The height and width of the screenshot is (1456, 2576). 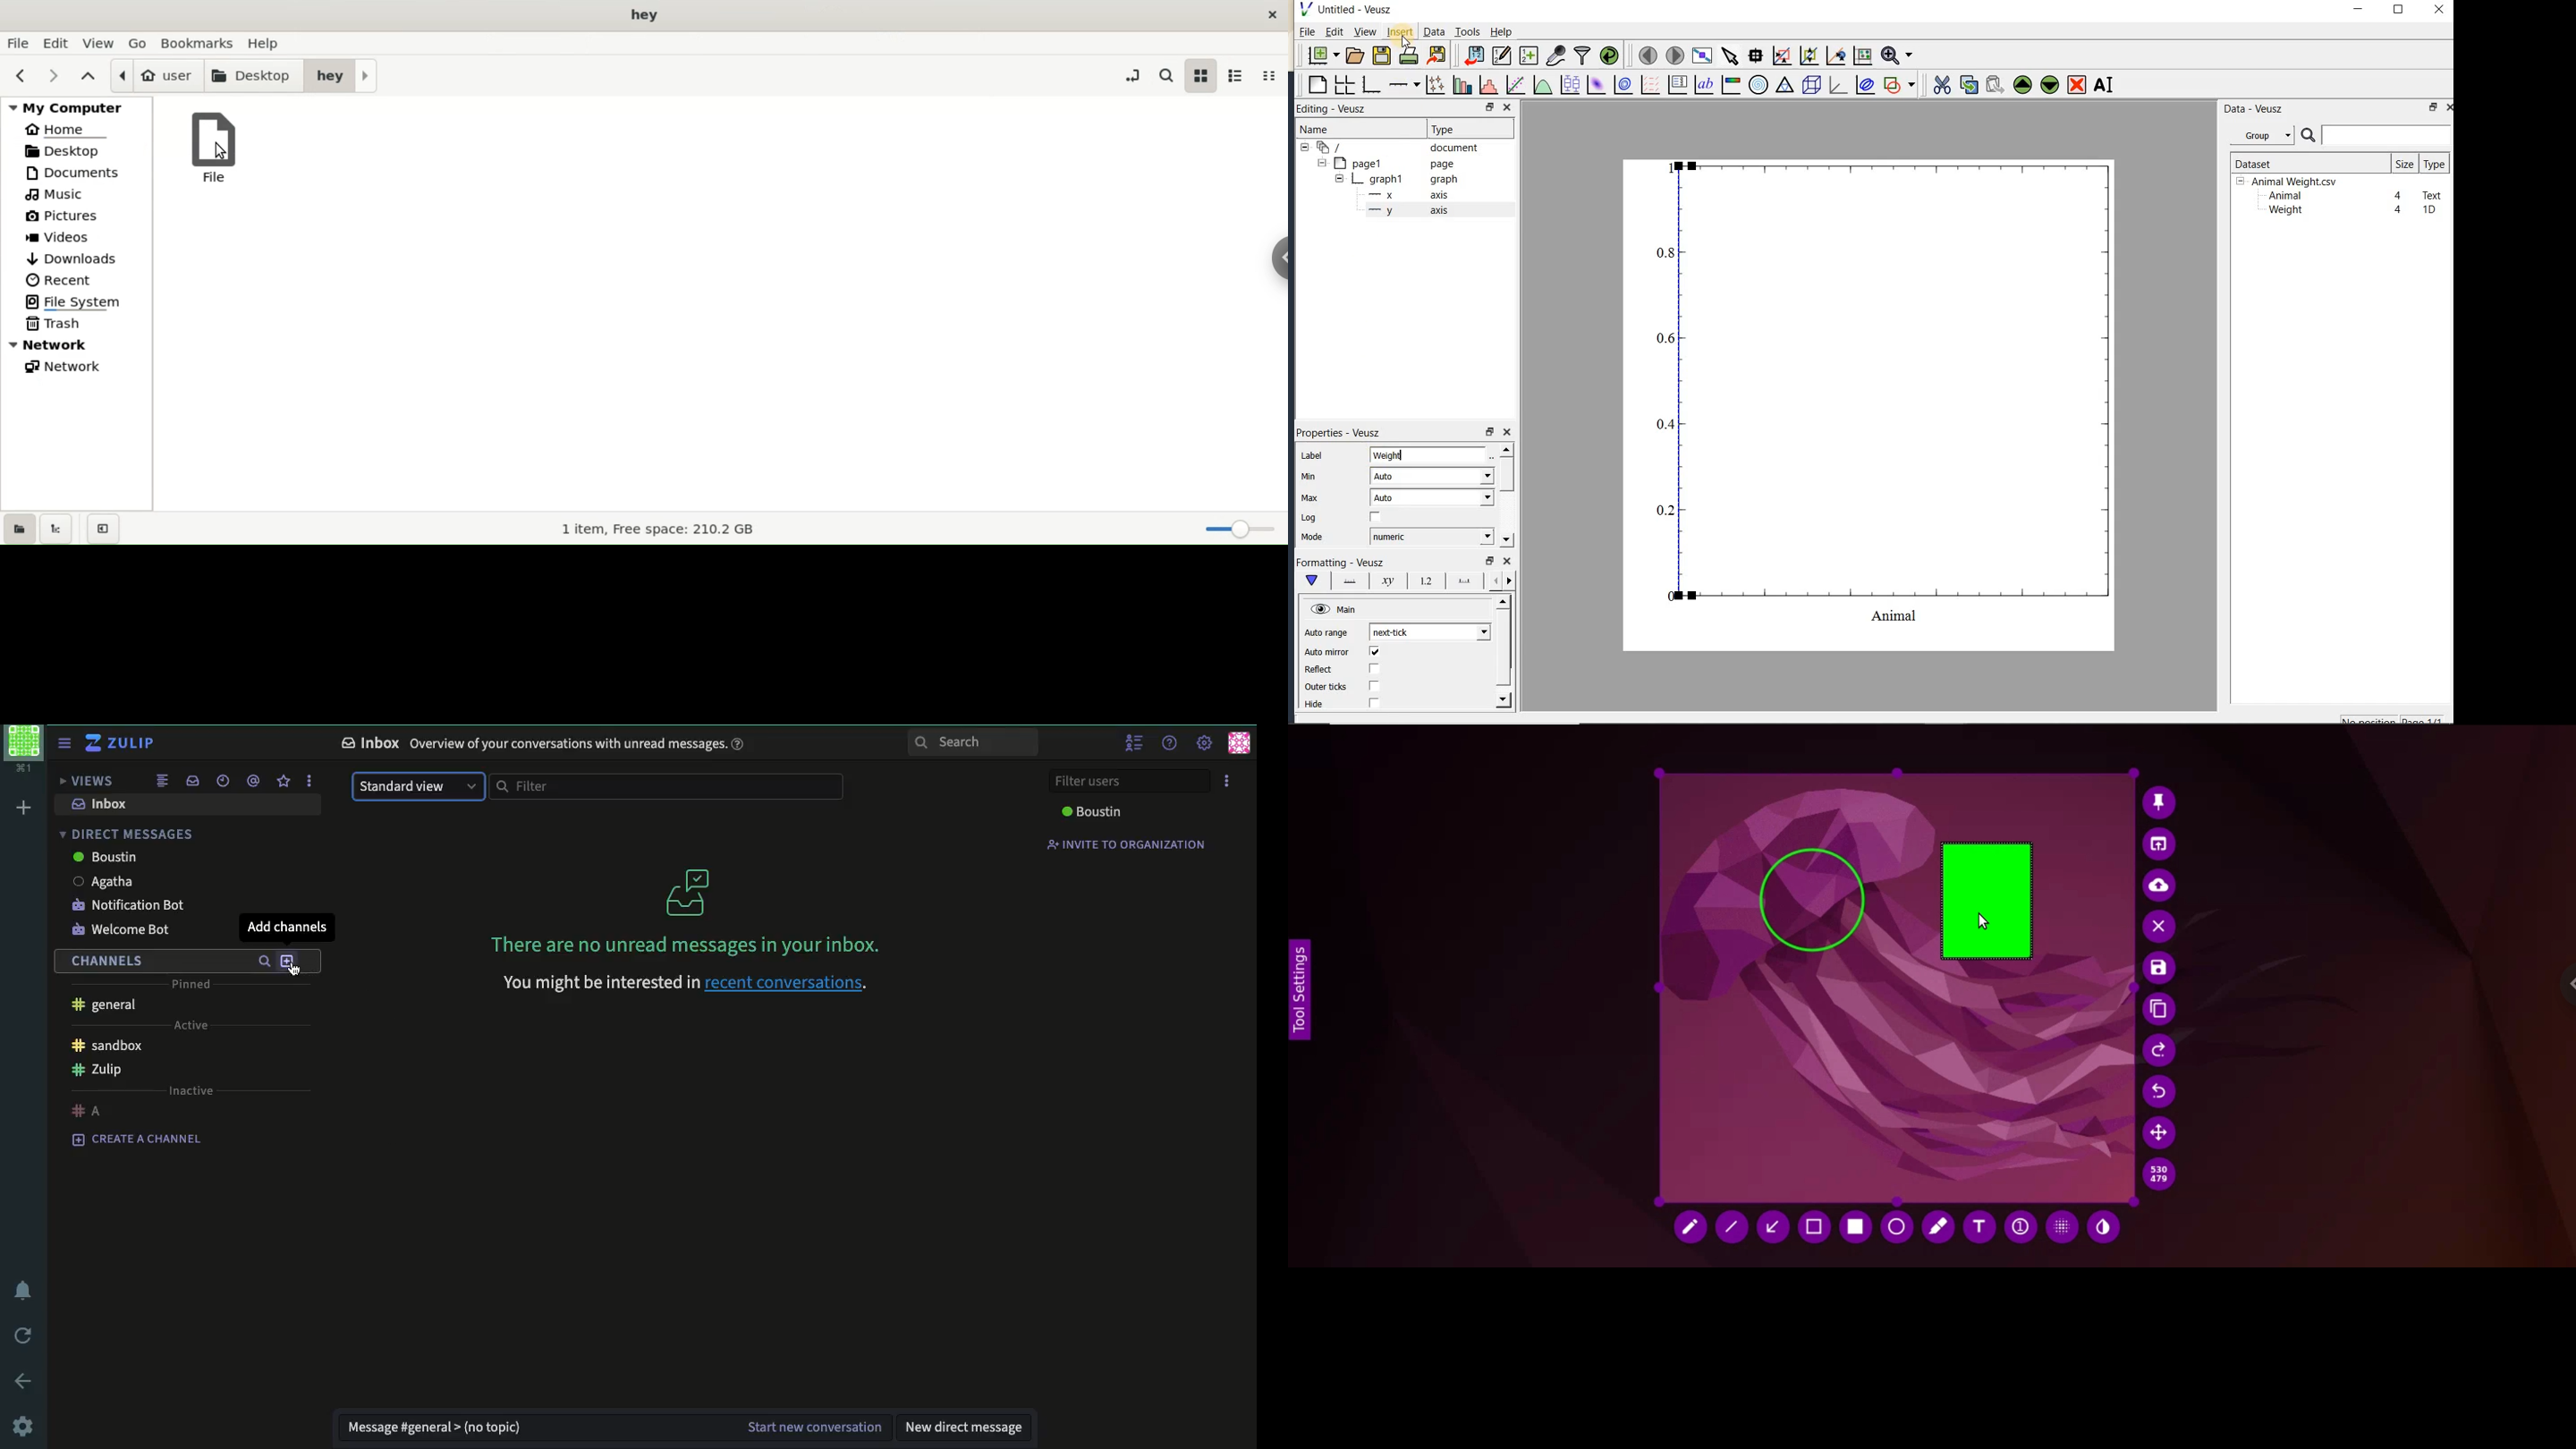 What do you see at coordinates (90, 1112) in the screenshot?
I see `a` at bounding box center [90, 1112].